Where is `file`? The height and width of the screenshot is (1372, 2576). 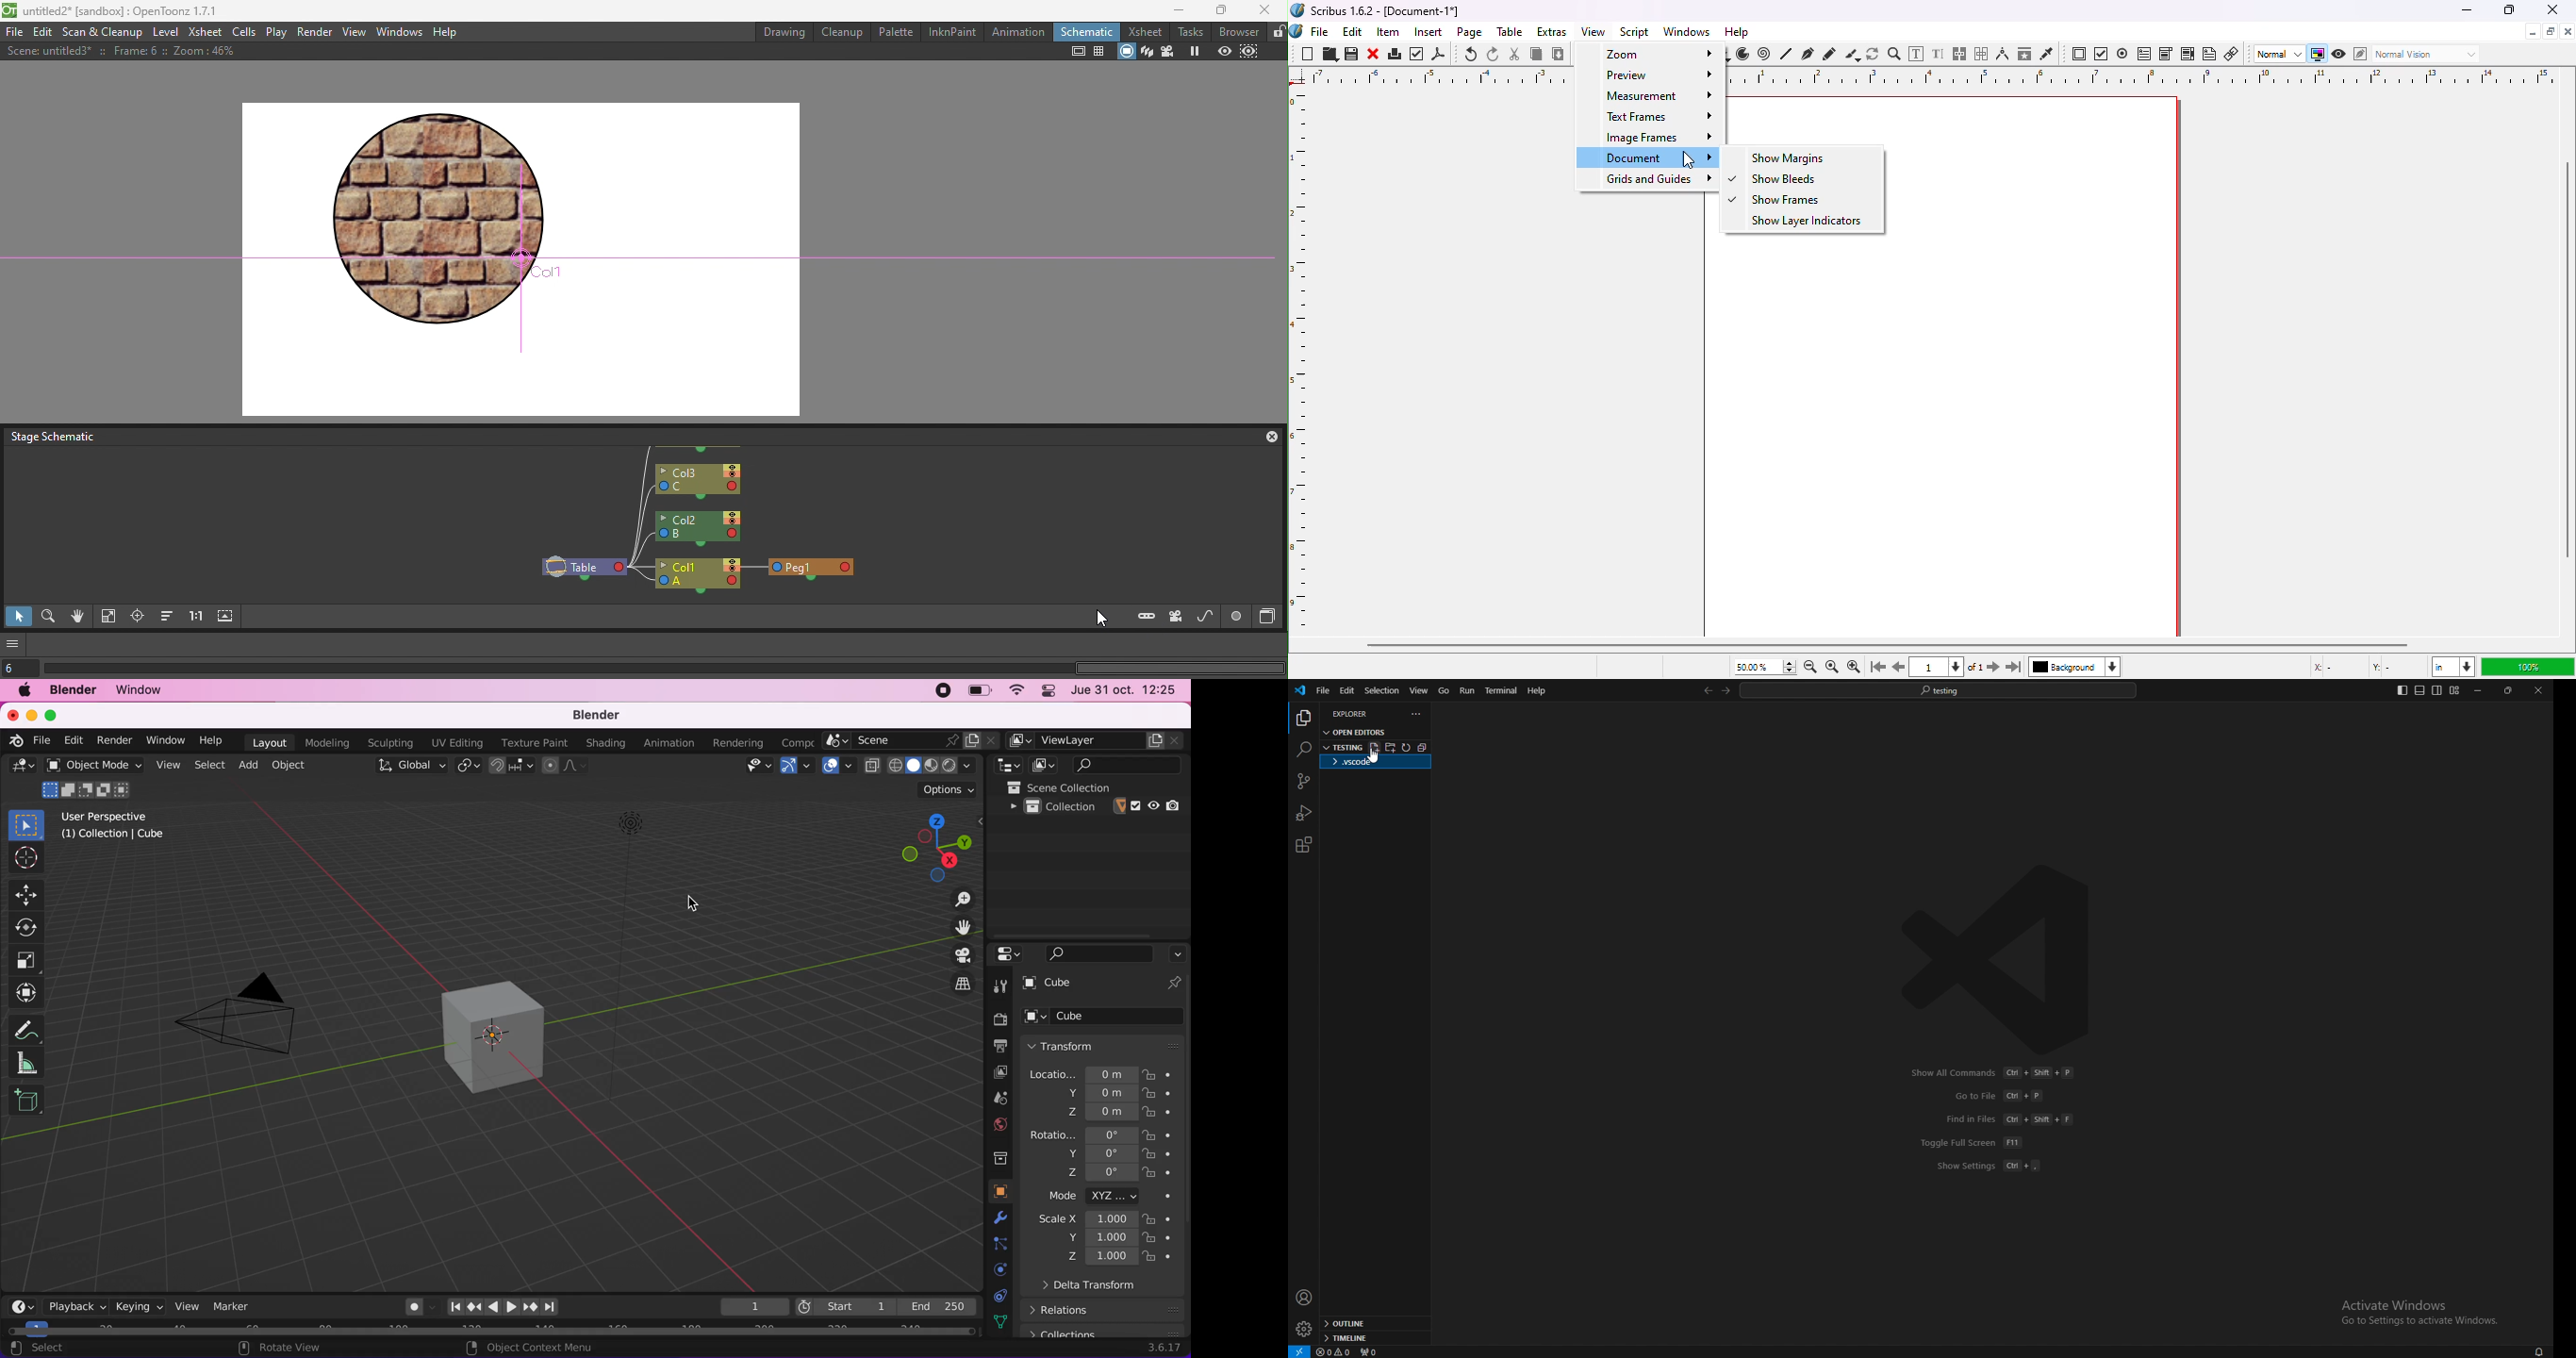 file is located at coordinates (1320, 31).